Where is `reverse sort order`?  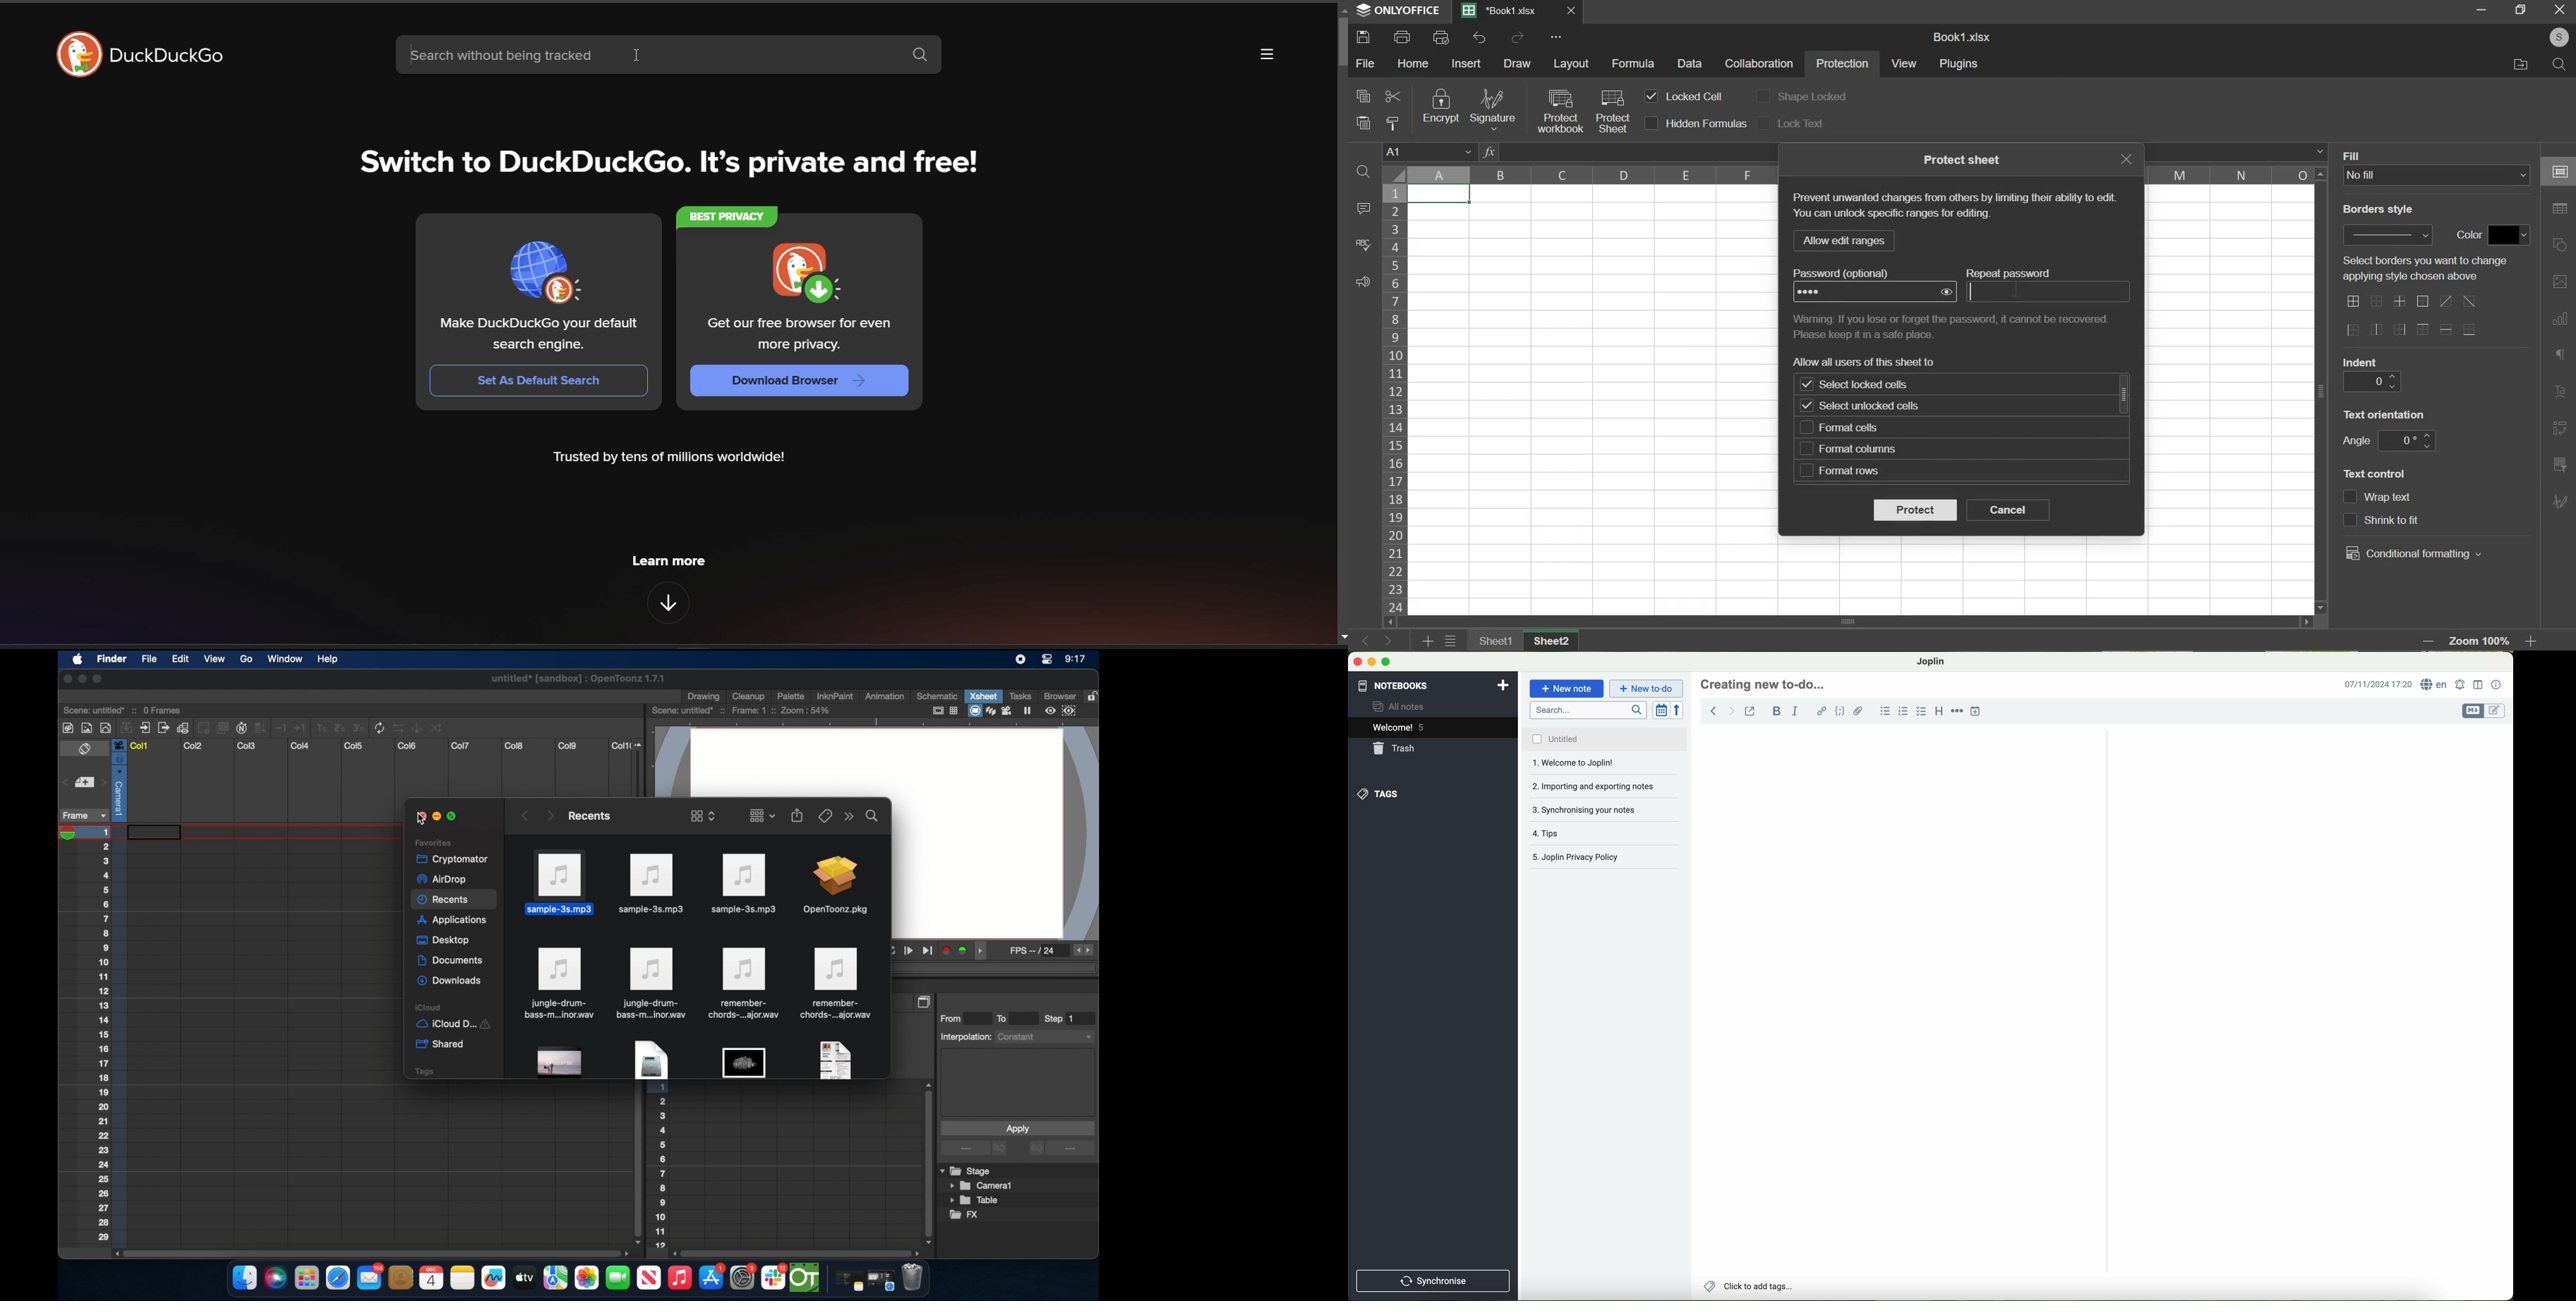 reverse sort order is located at coordinates (1680, 710).